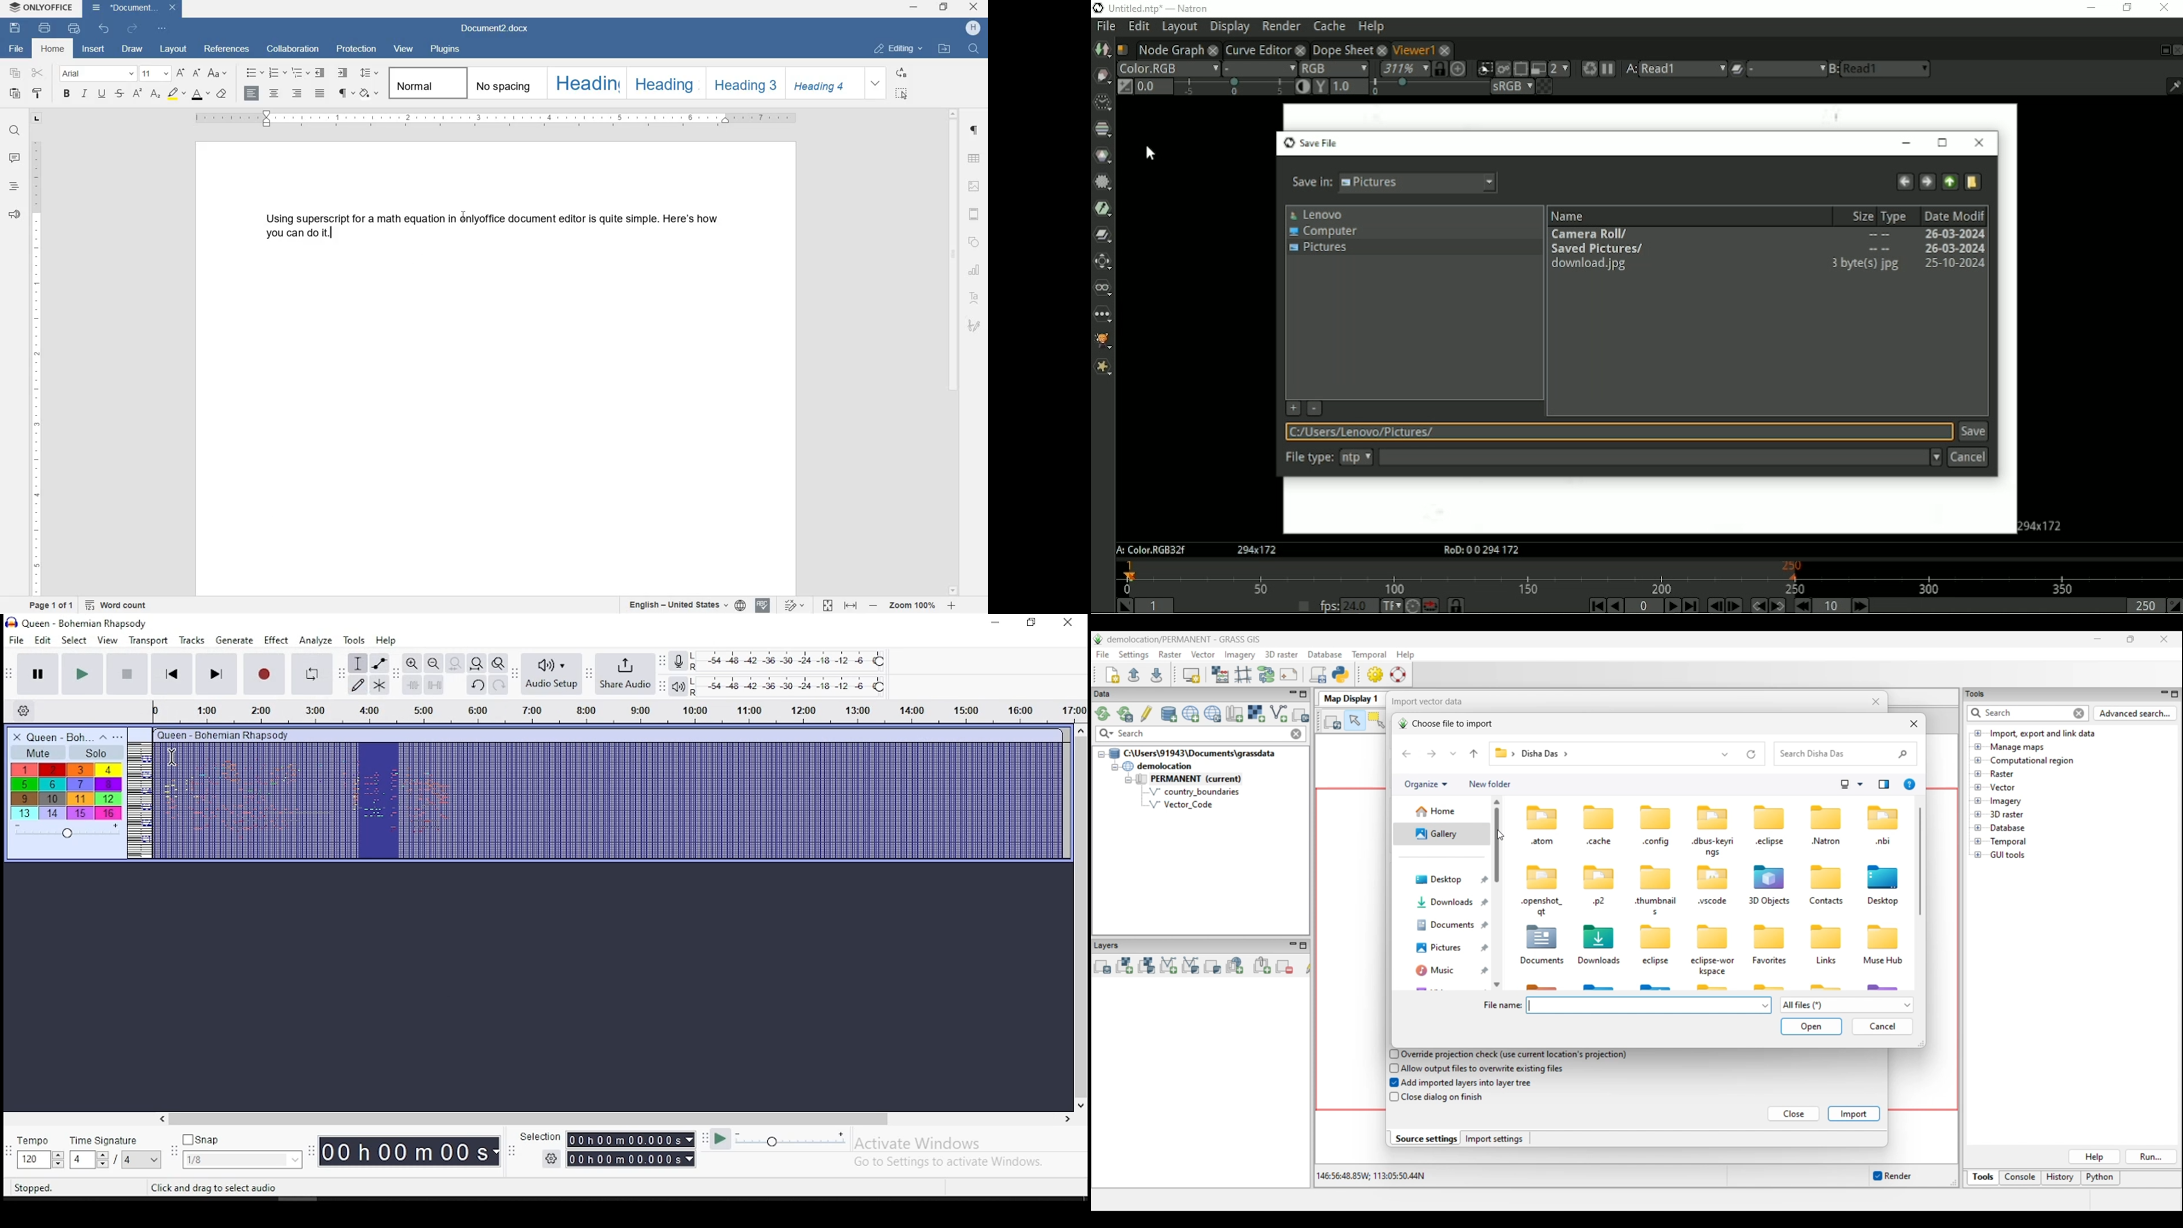 This screenshot has width=2184, height=1232. Describe the element at coordinates (14, 128) in the screenshot. I see `find` at that location.